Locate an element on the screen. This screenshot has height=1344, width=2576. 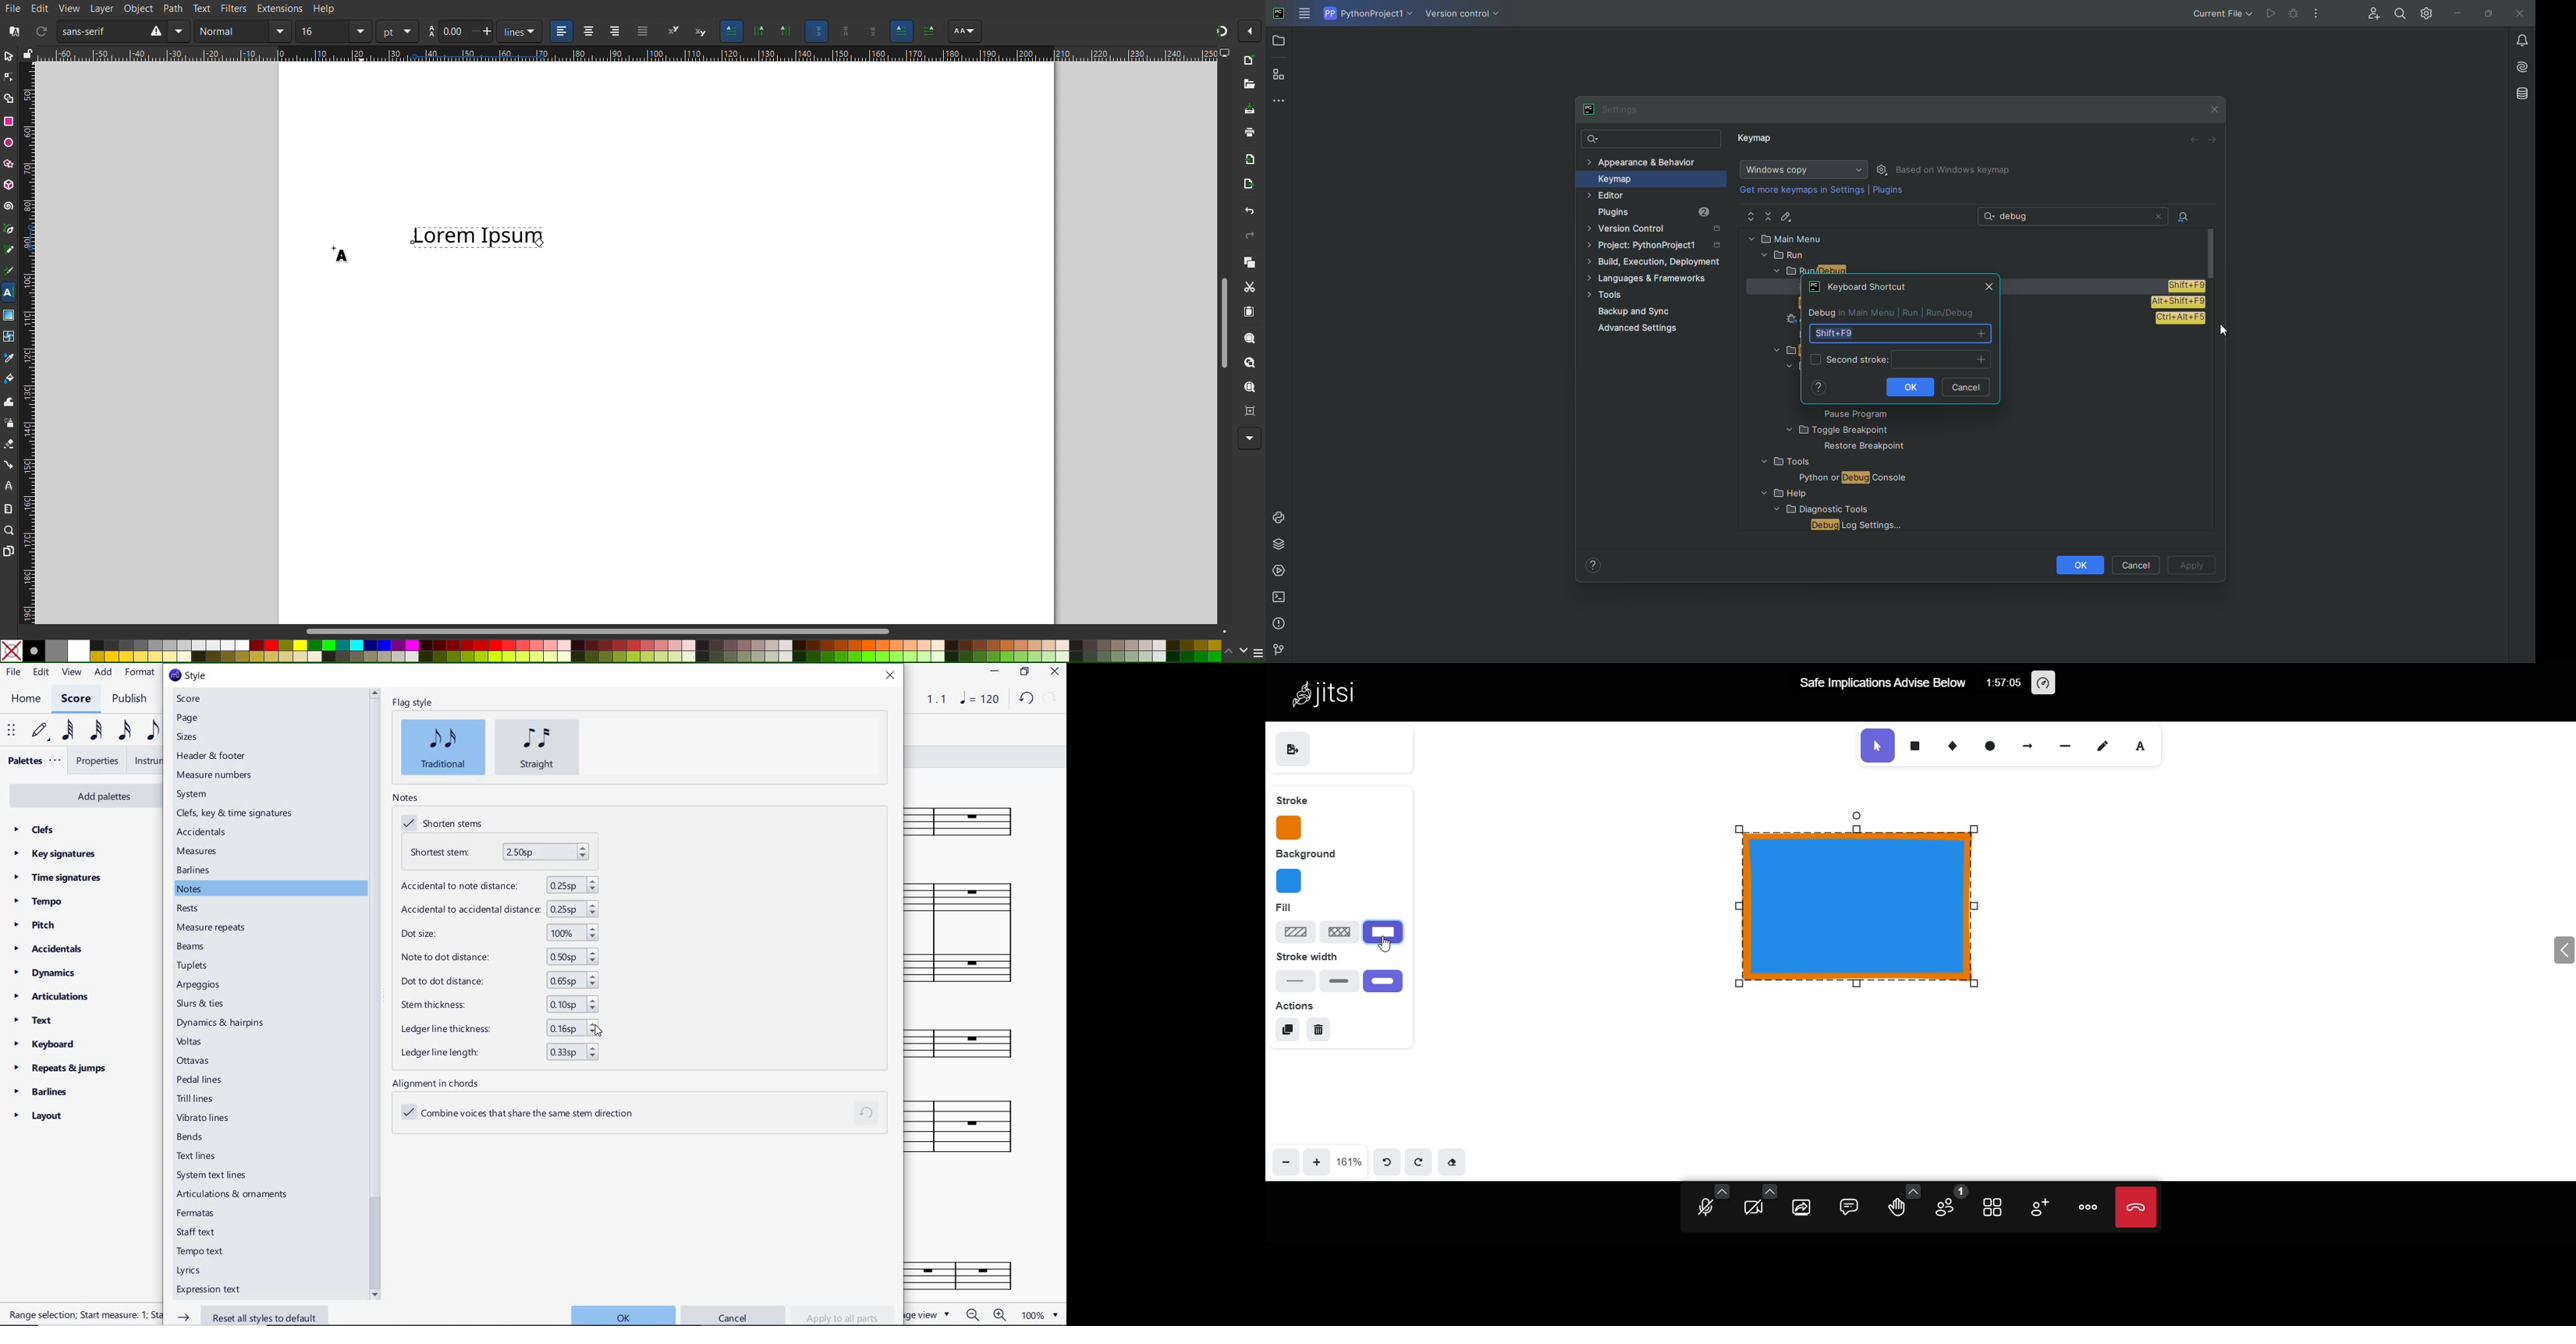
Version Control is located at coordinates (1658, 230).